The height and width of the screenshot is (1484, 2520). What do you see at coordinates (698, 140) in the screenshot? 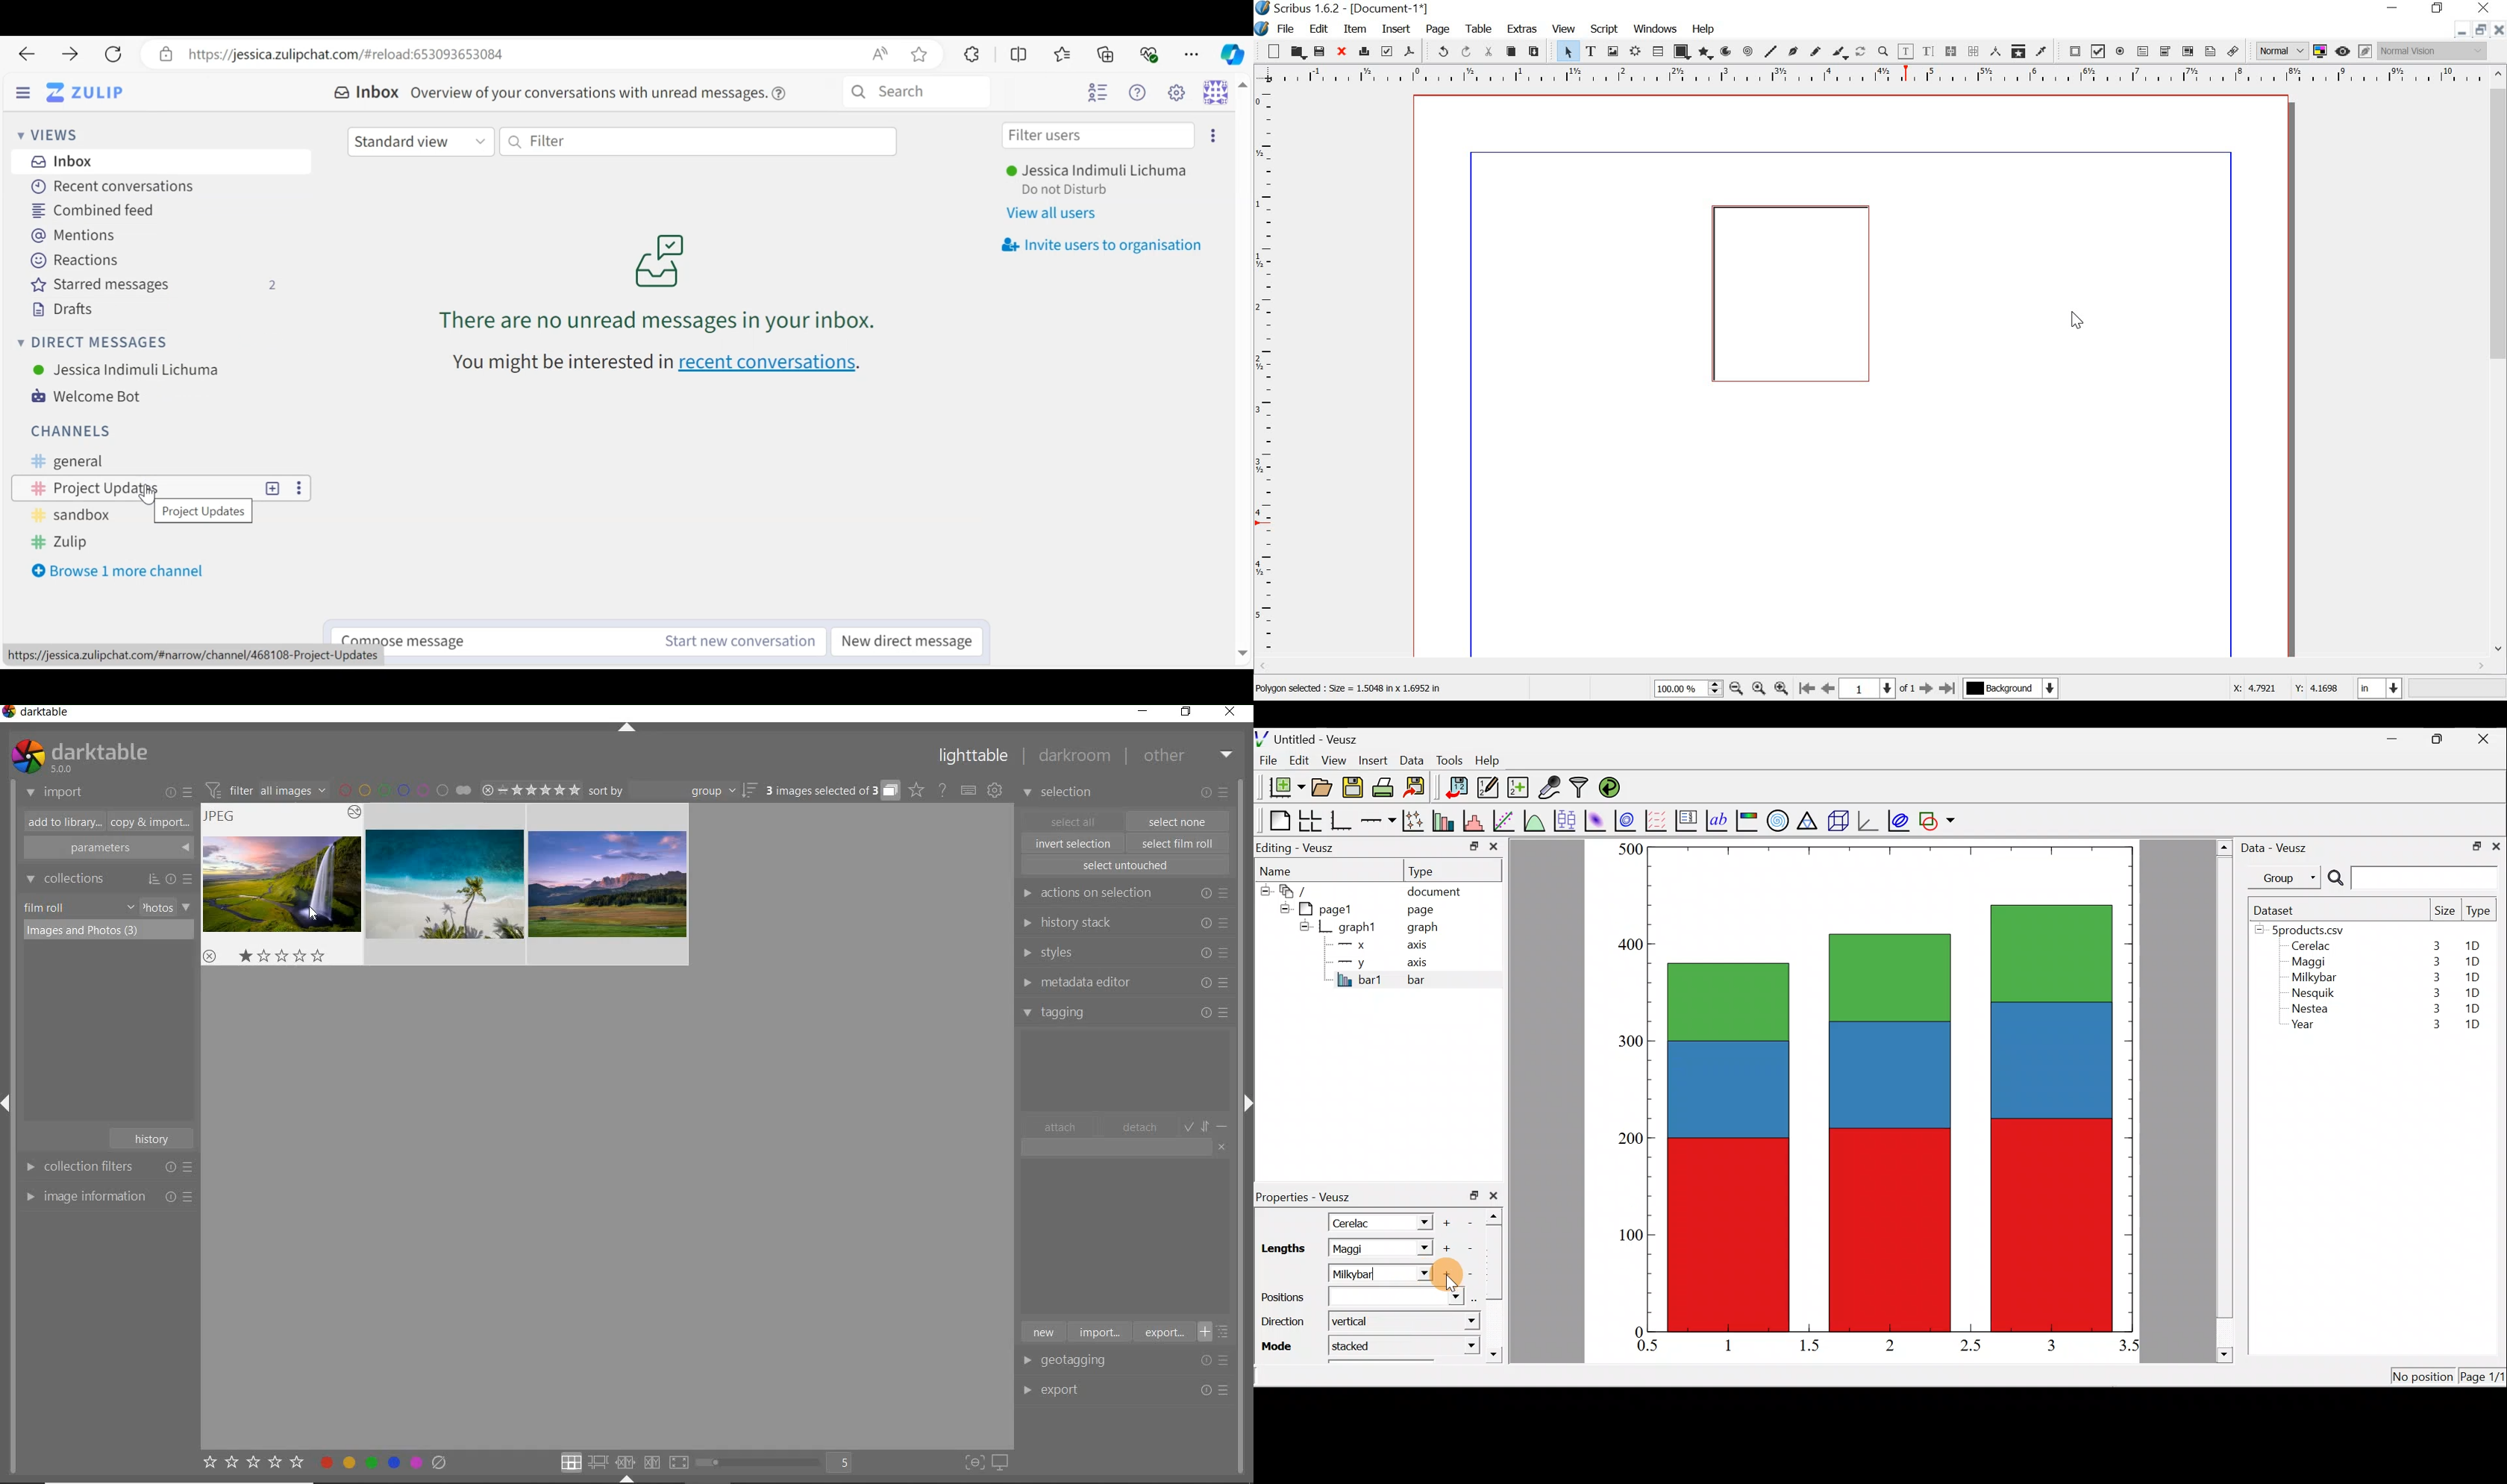
I see `Filter` at bounding box center [698, 140].